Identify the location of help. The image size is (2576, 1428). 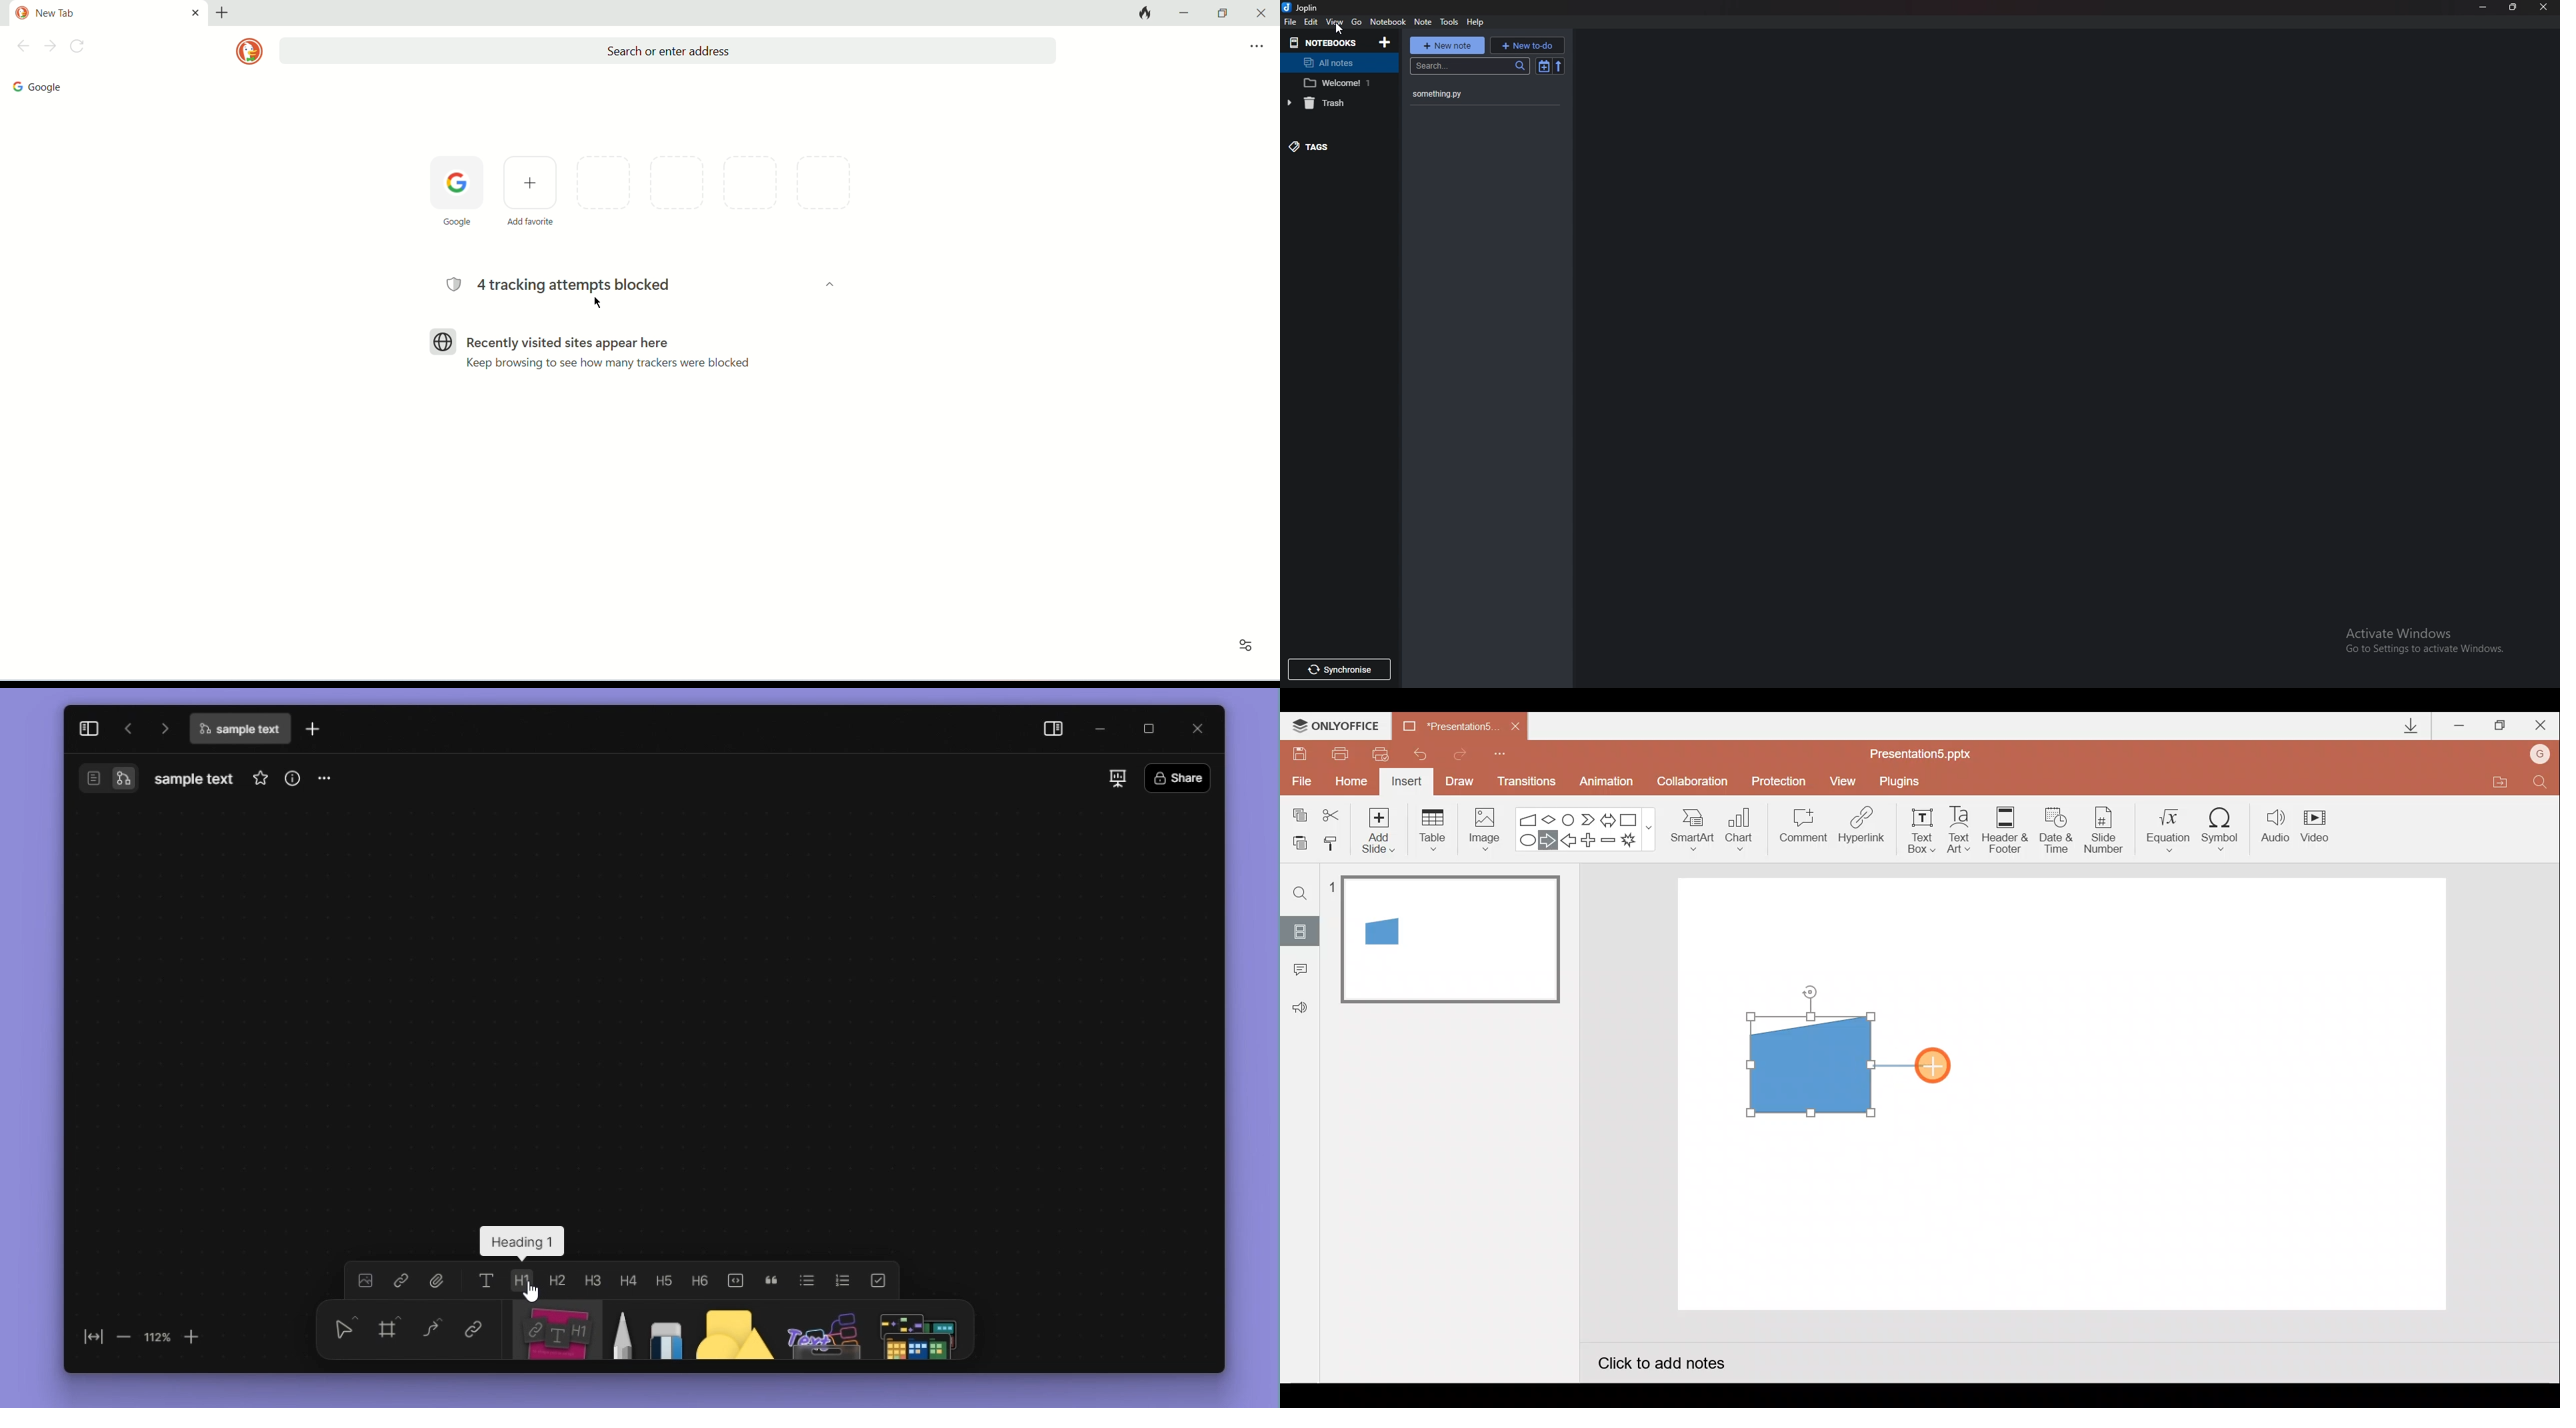
(1476, 23).